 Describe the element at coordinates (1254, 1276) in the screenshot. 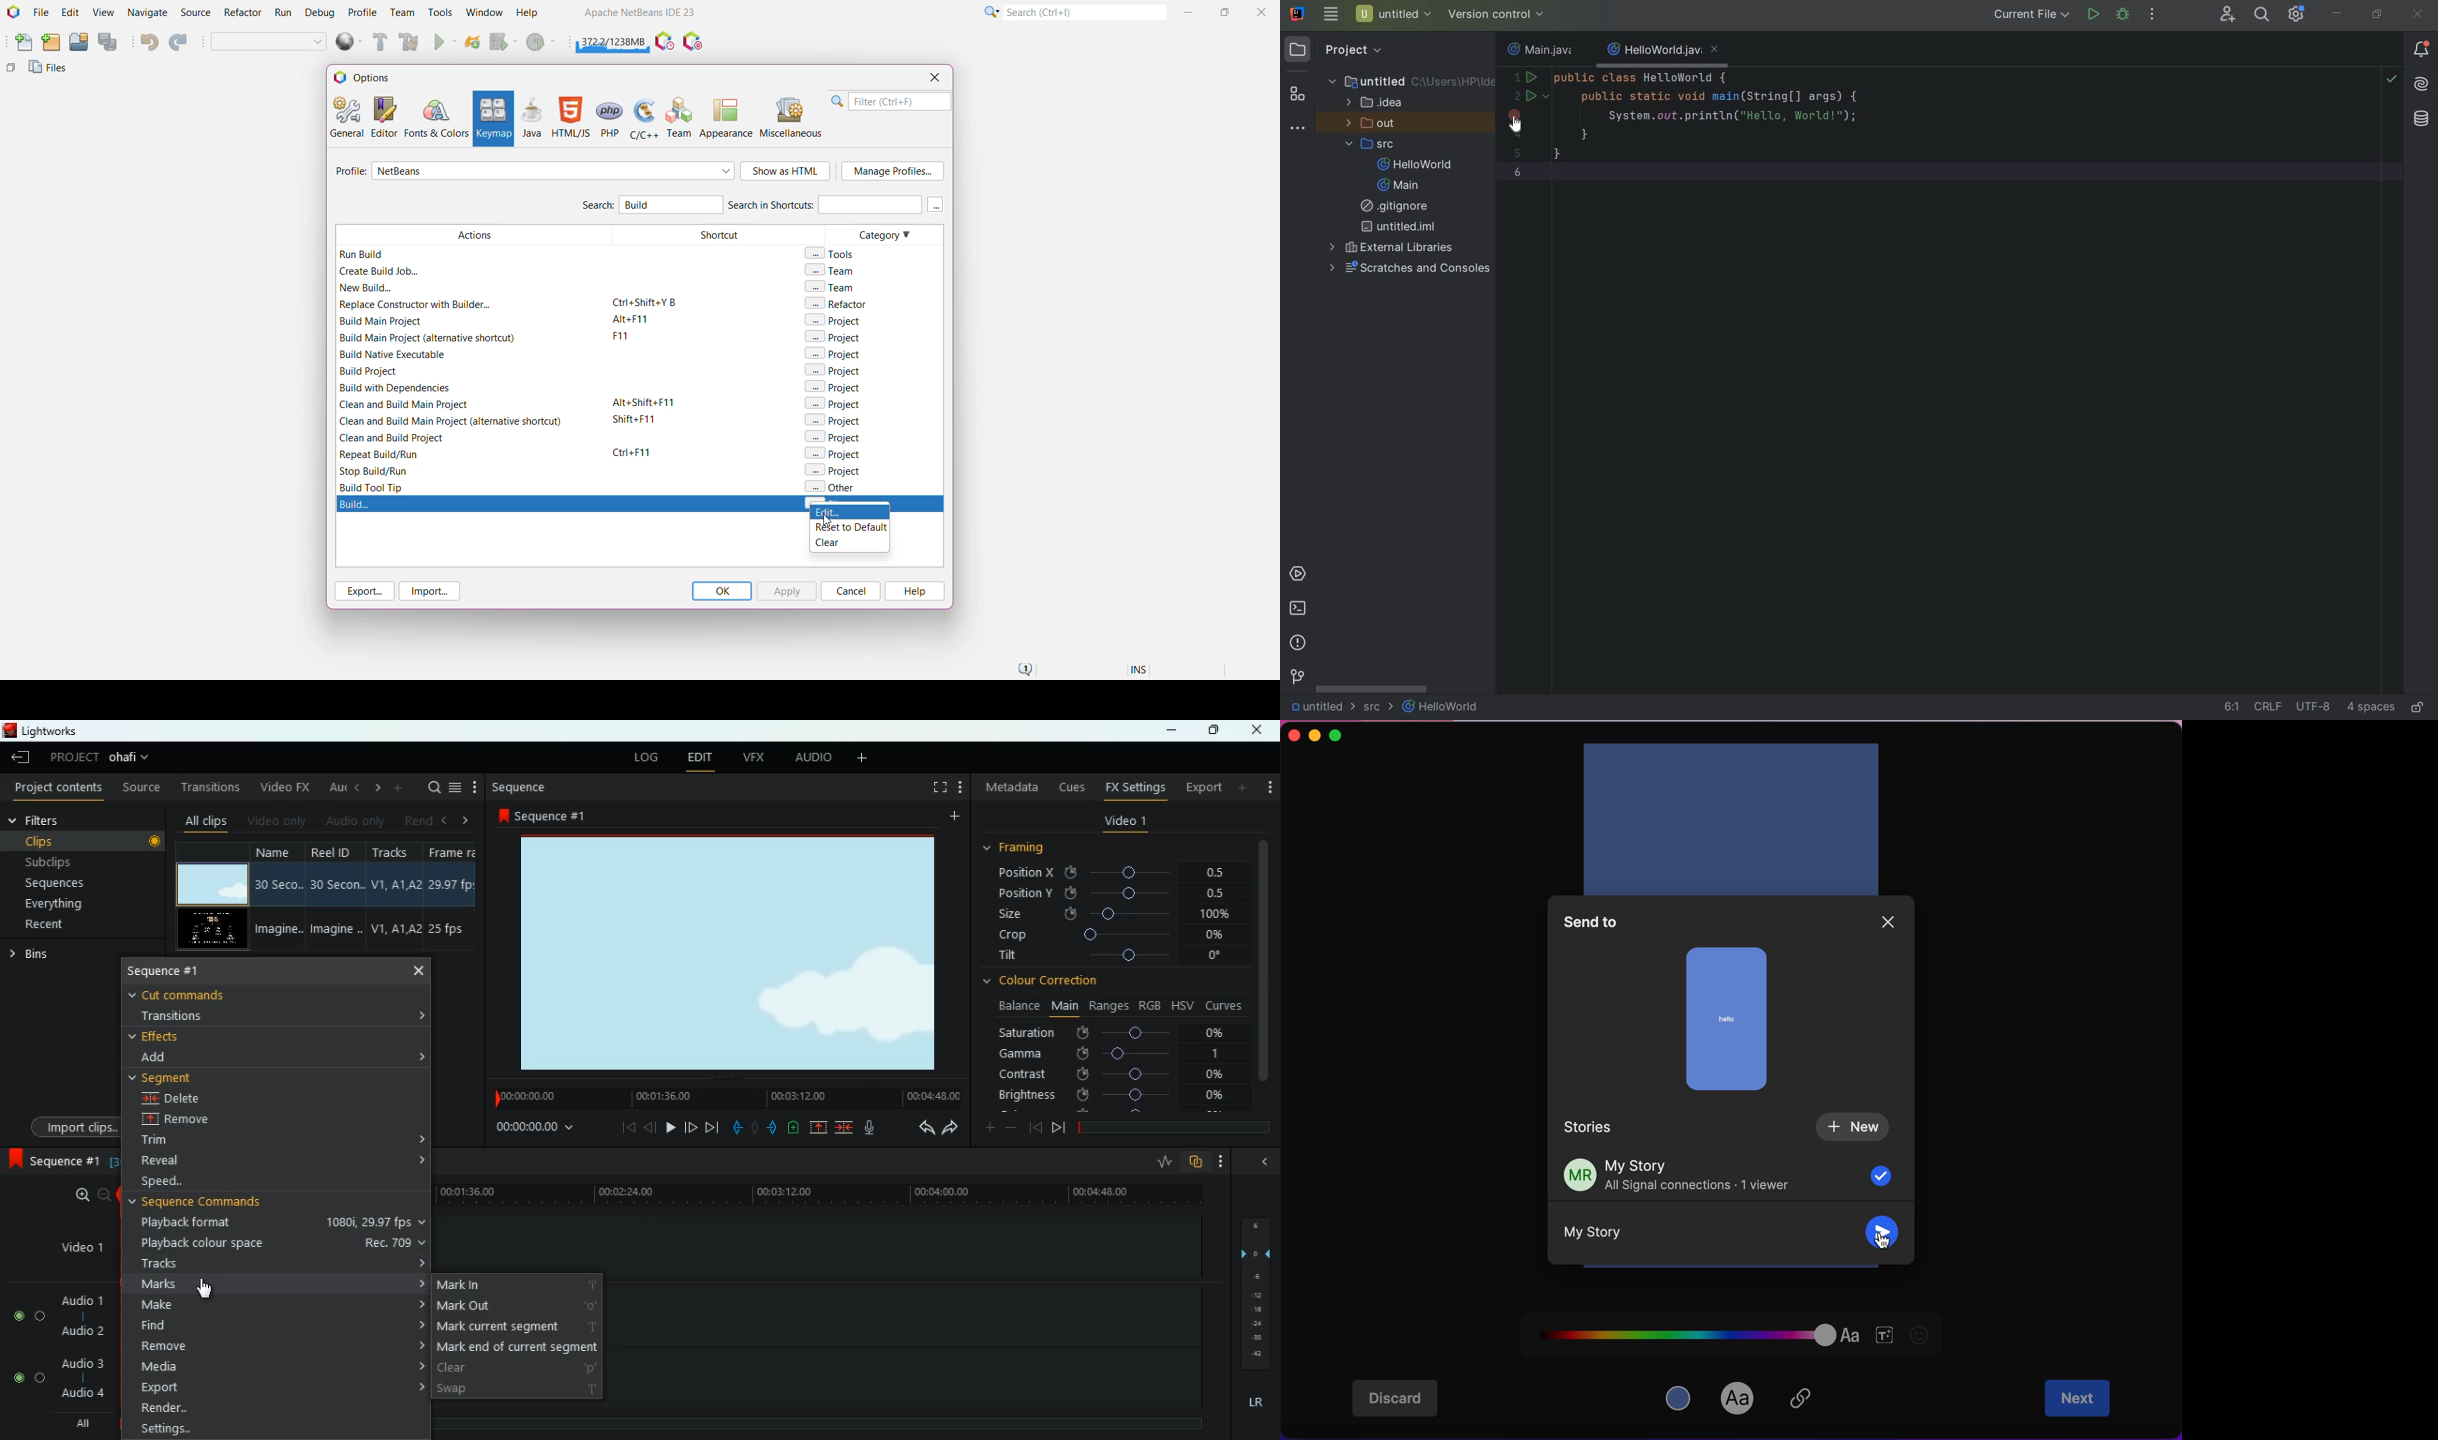

I see `-6 (layer)` at that location.